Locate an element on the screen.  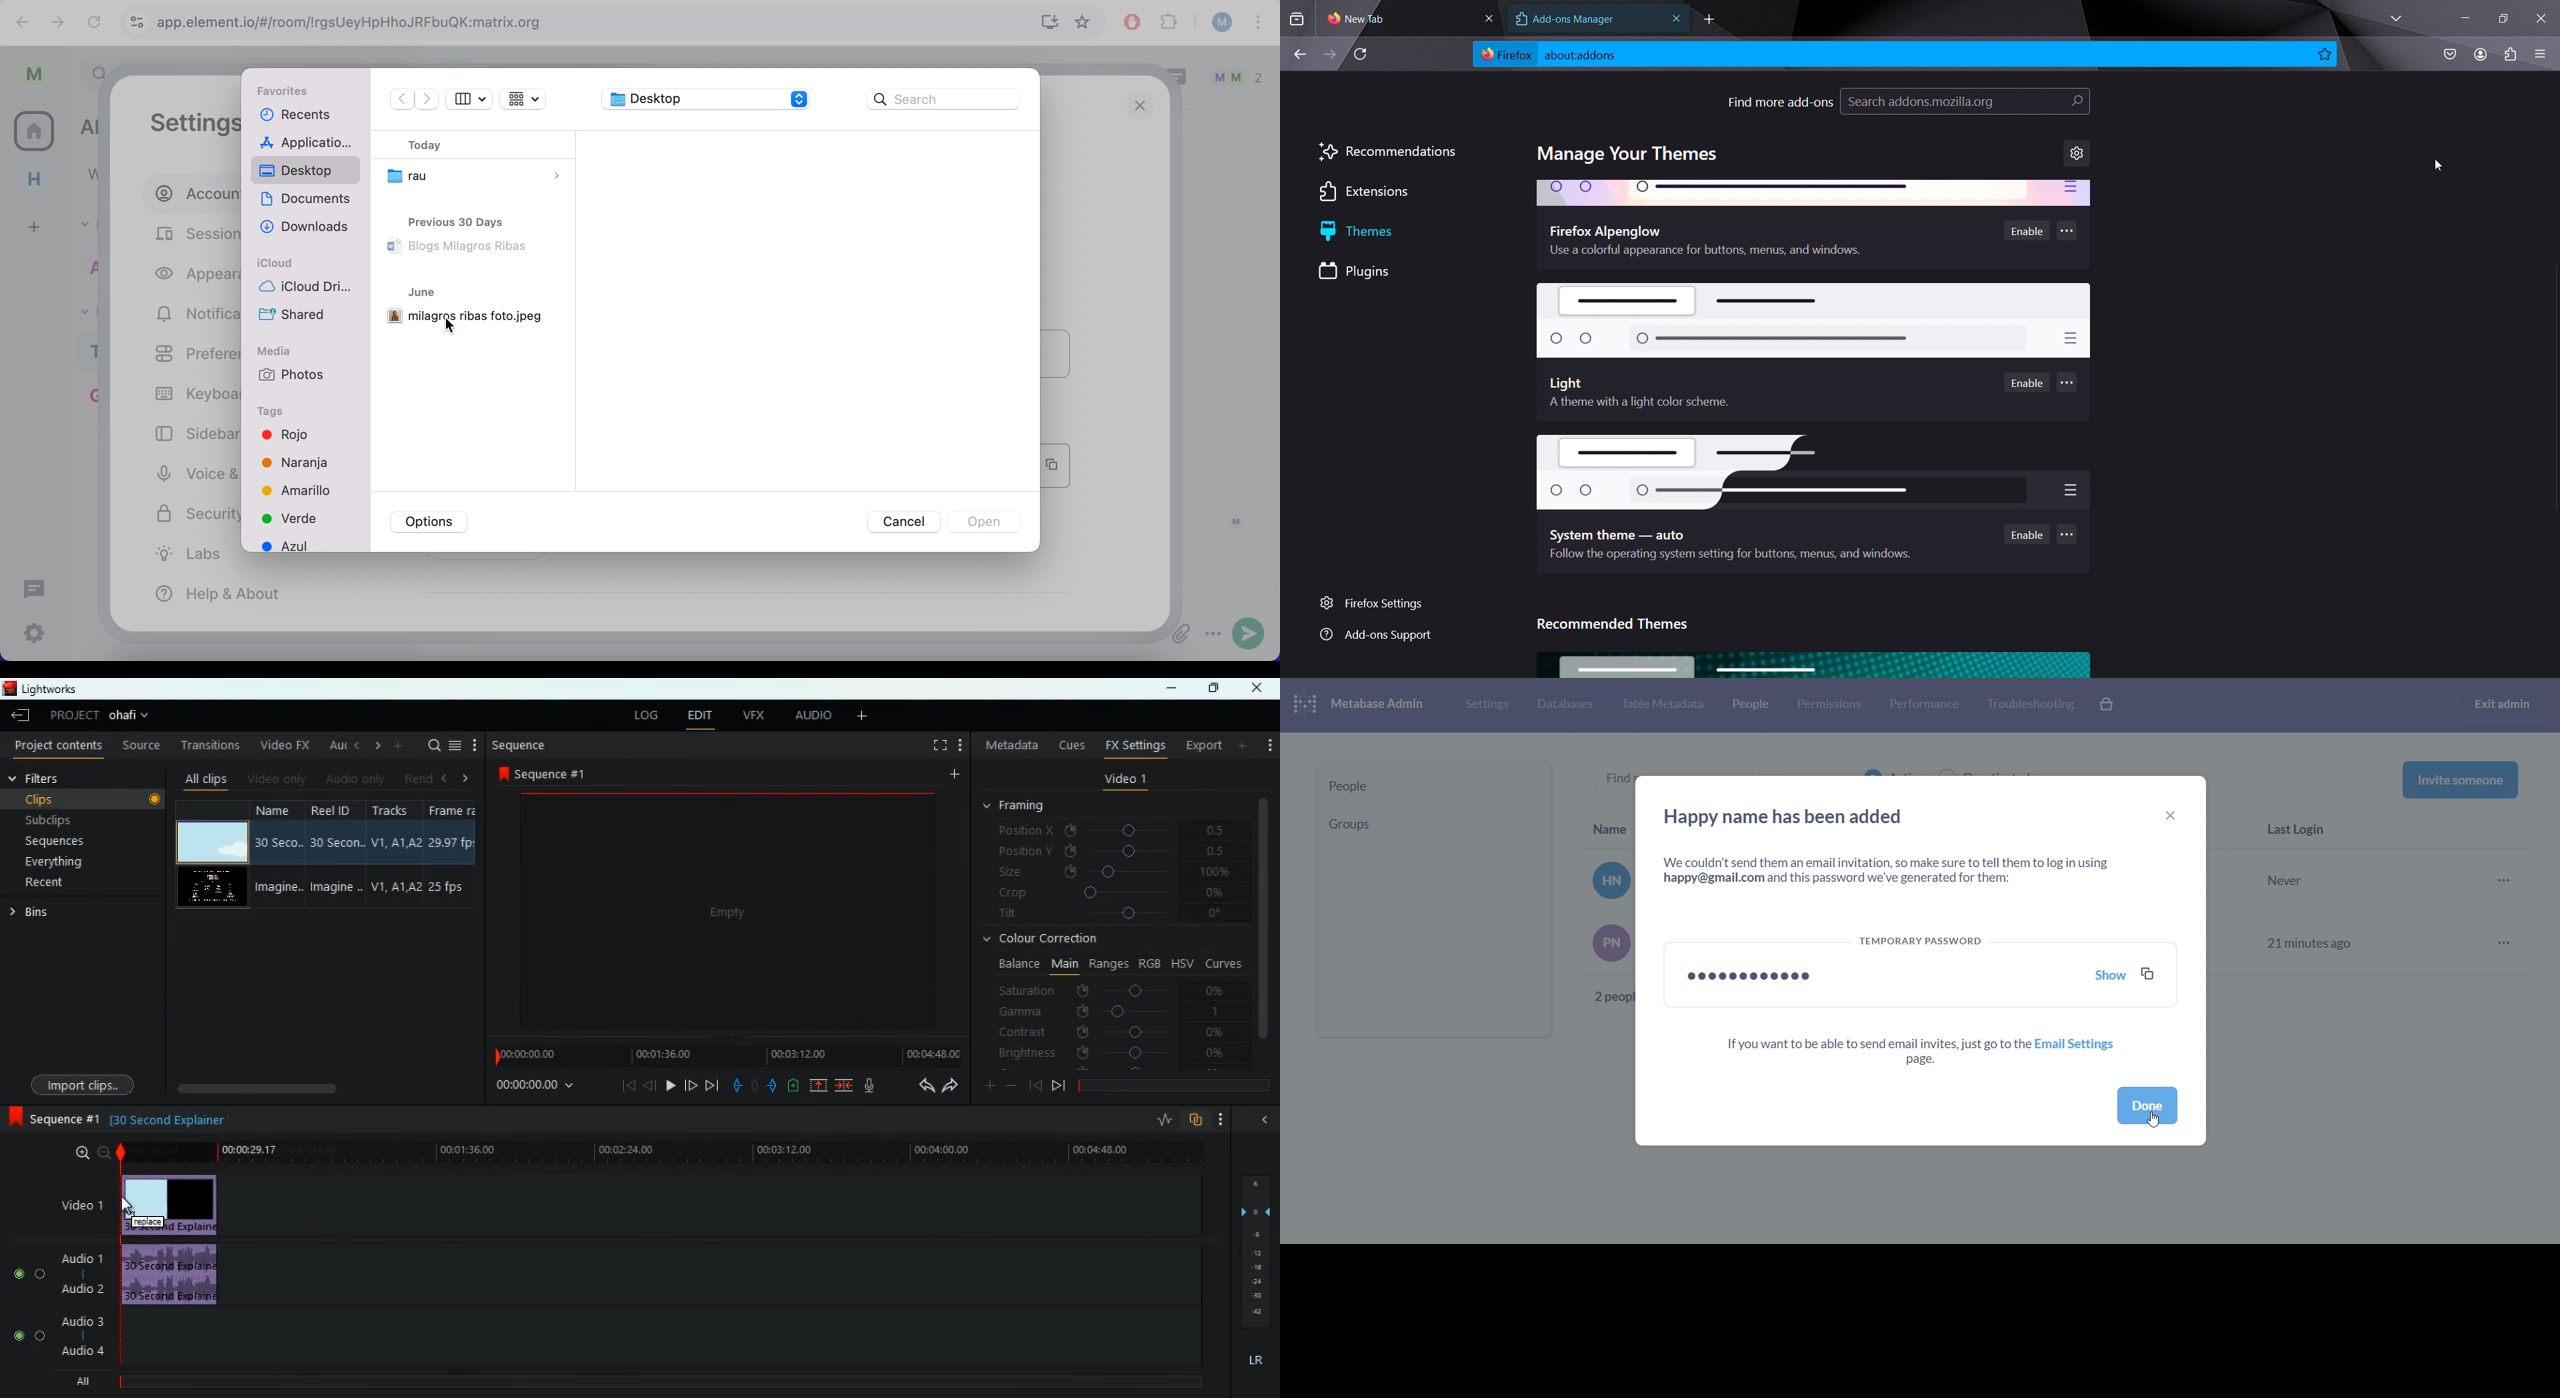
colour correction is located at coordinates (1049, 940).